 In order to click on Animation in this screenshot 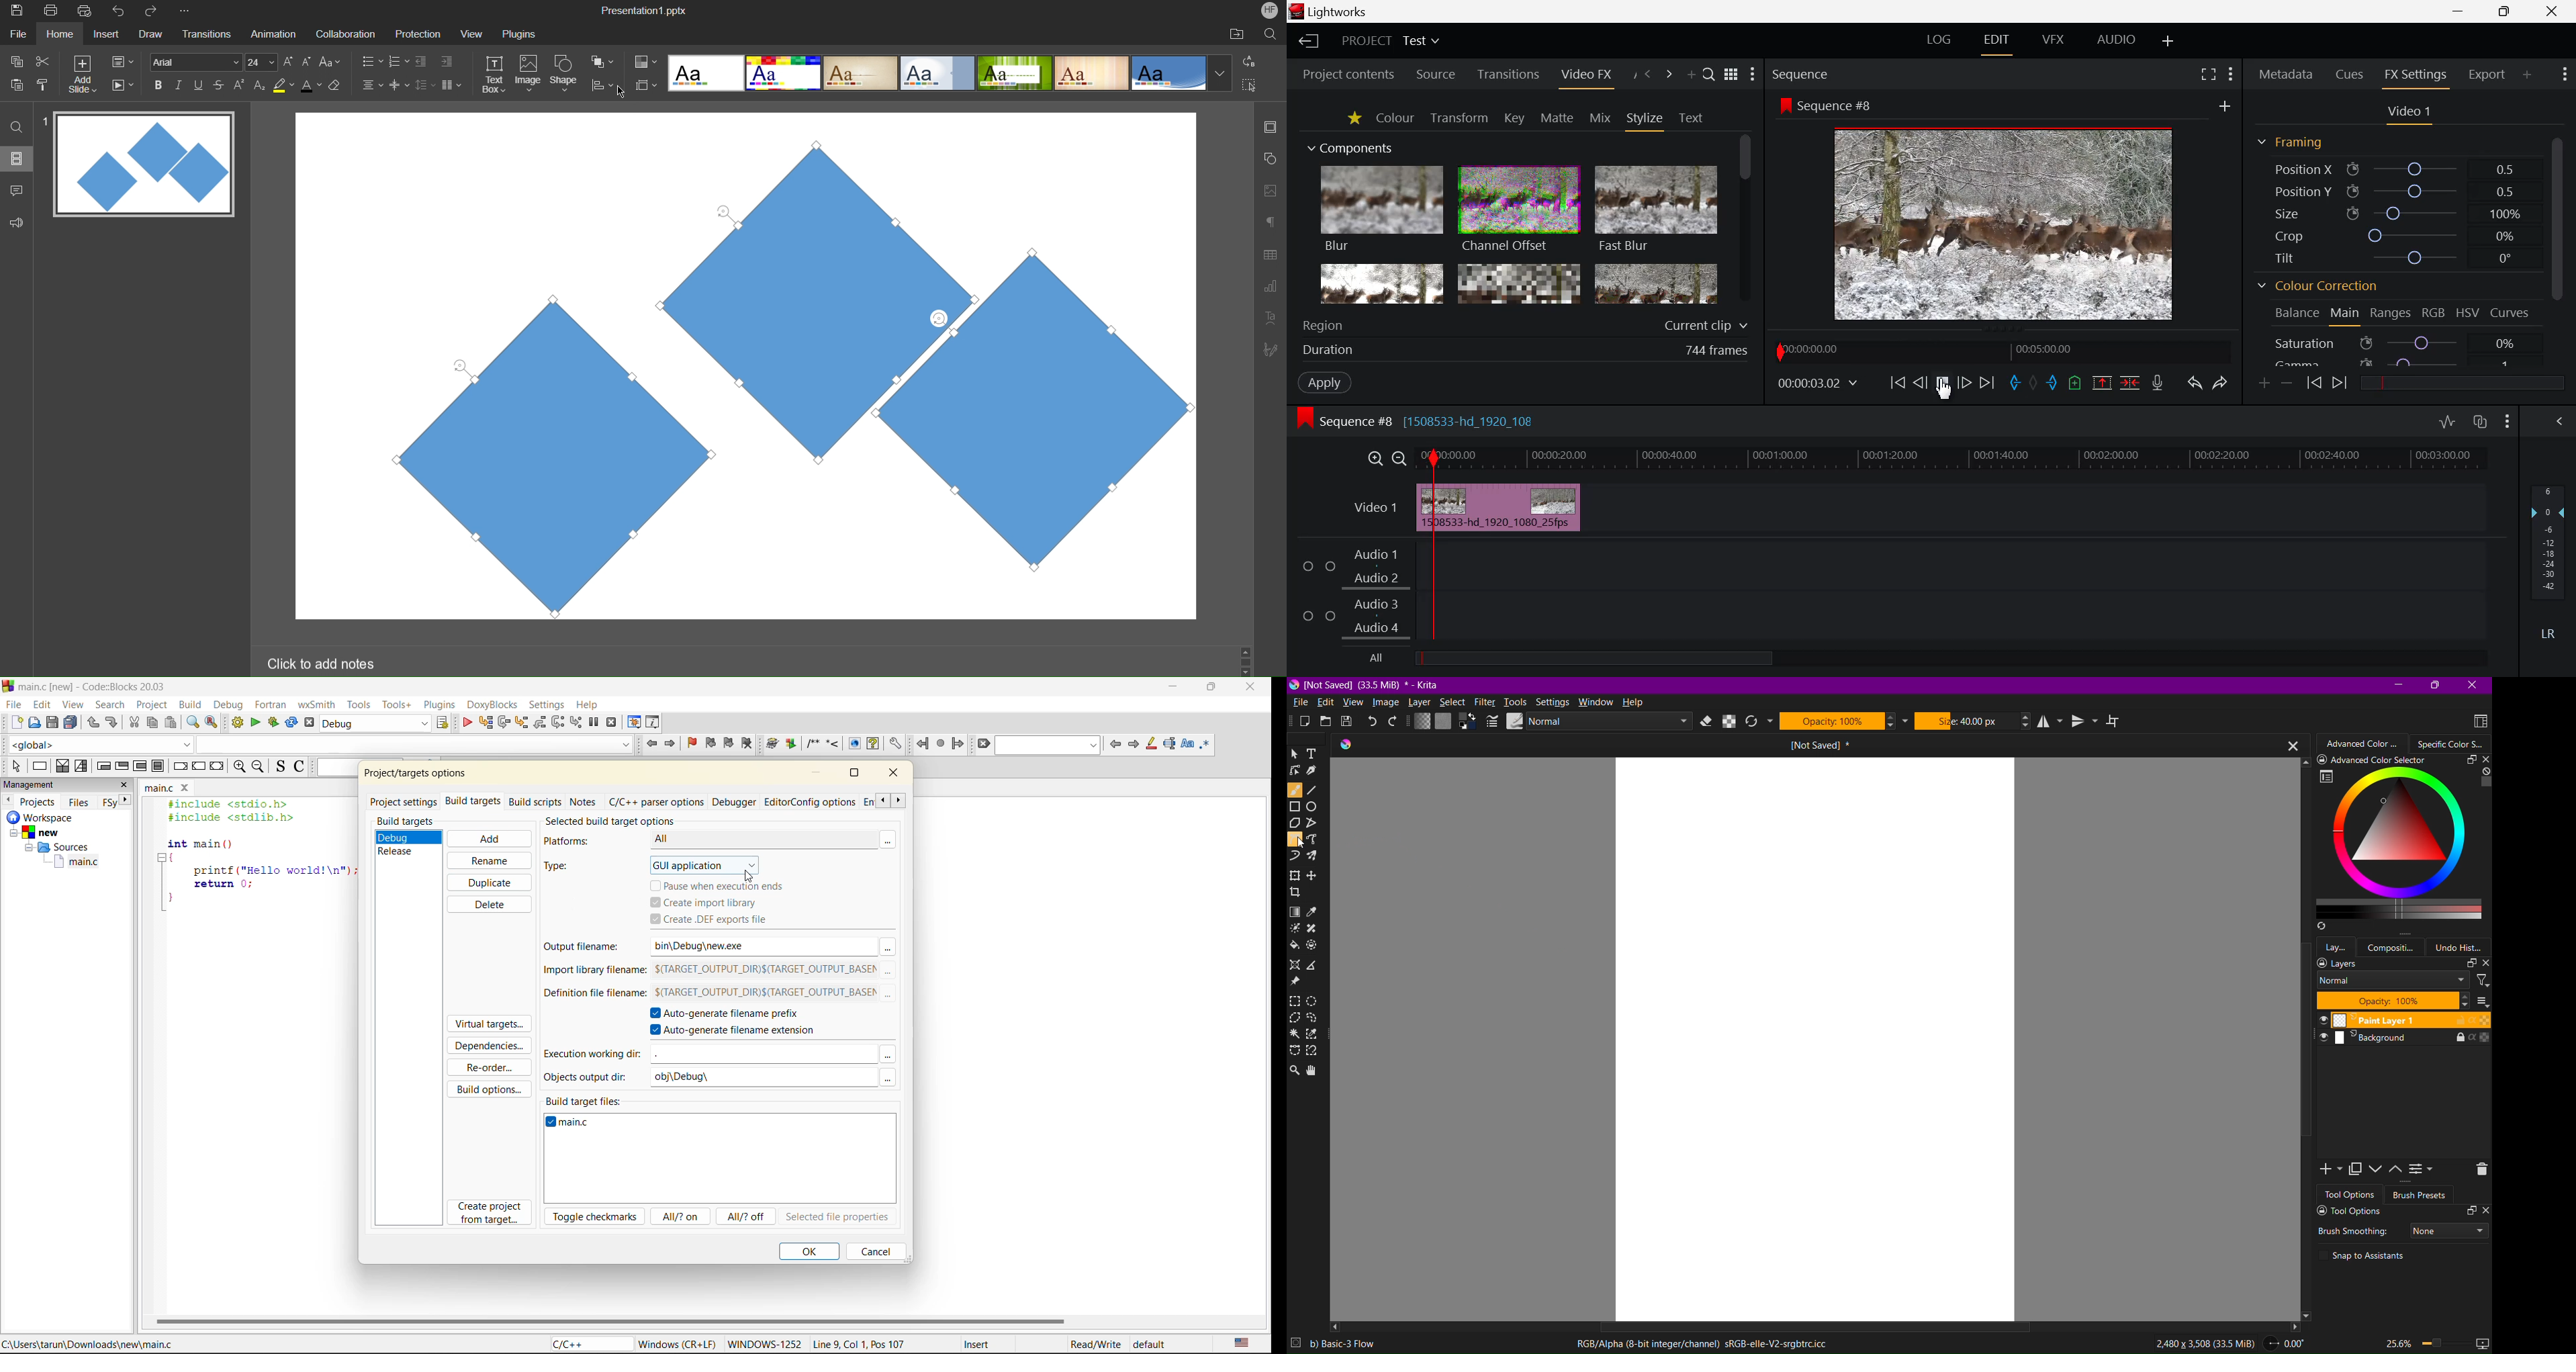, I will do `click(272, 34)`.